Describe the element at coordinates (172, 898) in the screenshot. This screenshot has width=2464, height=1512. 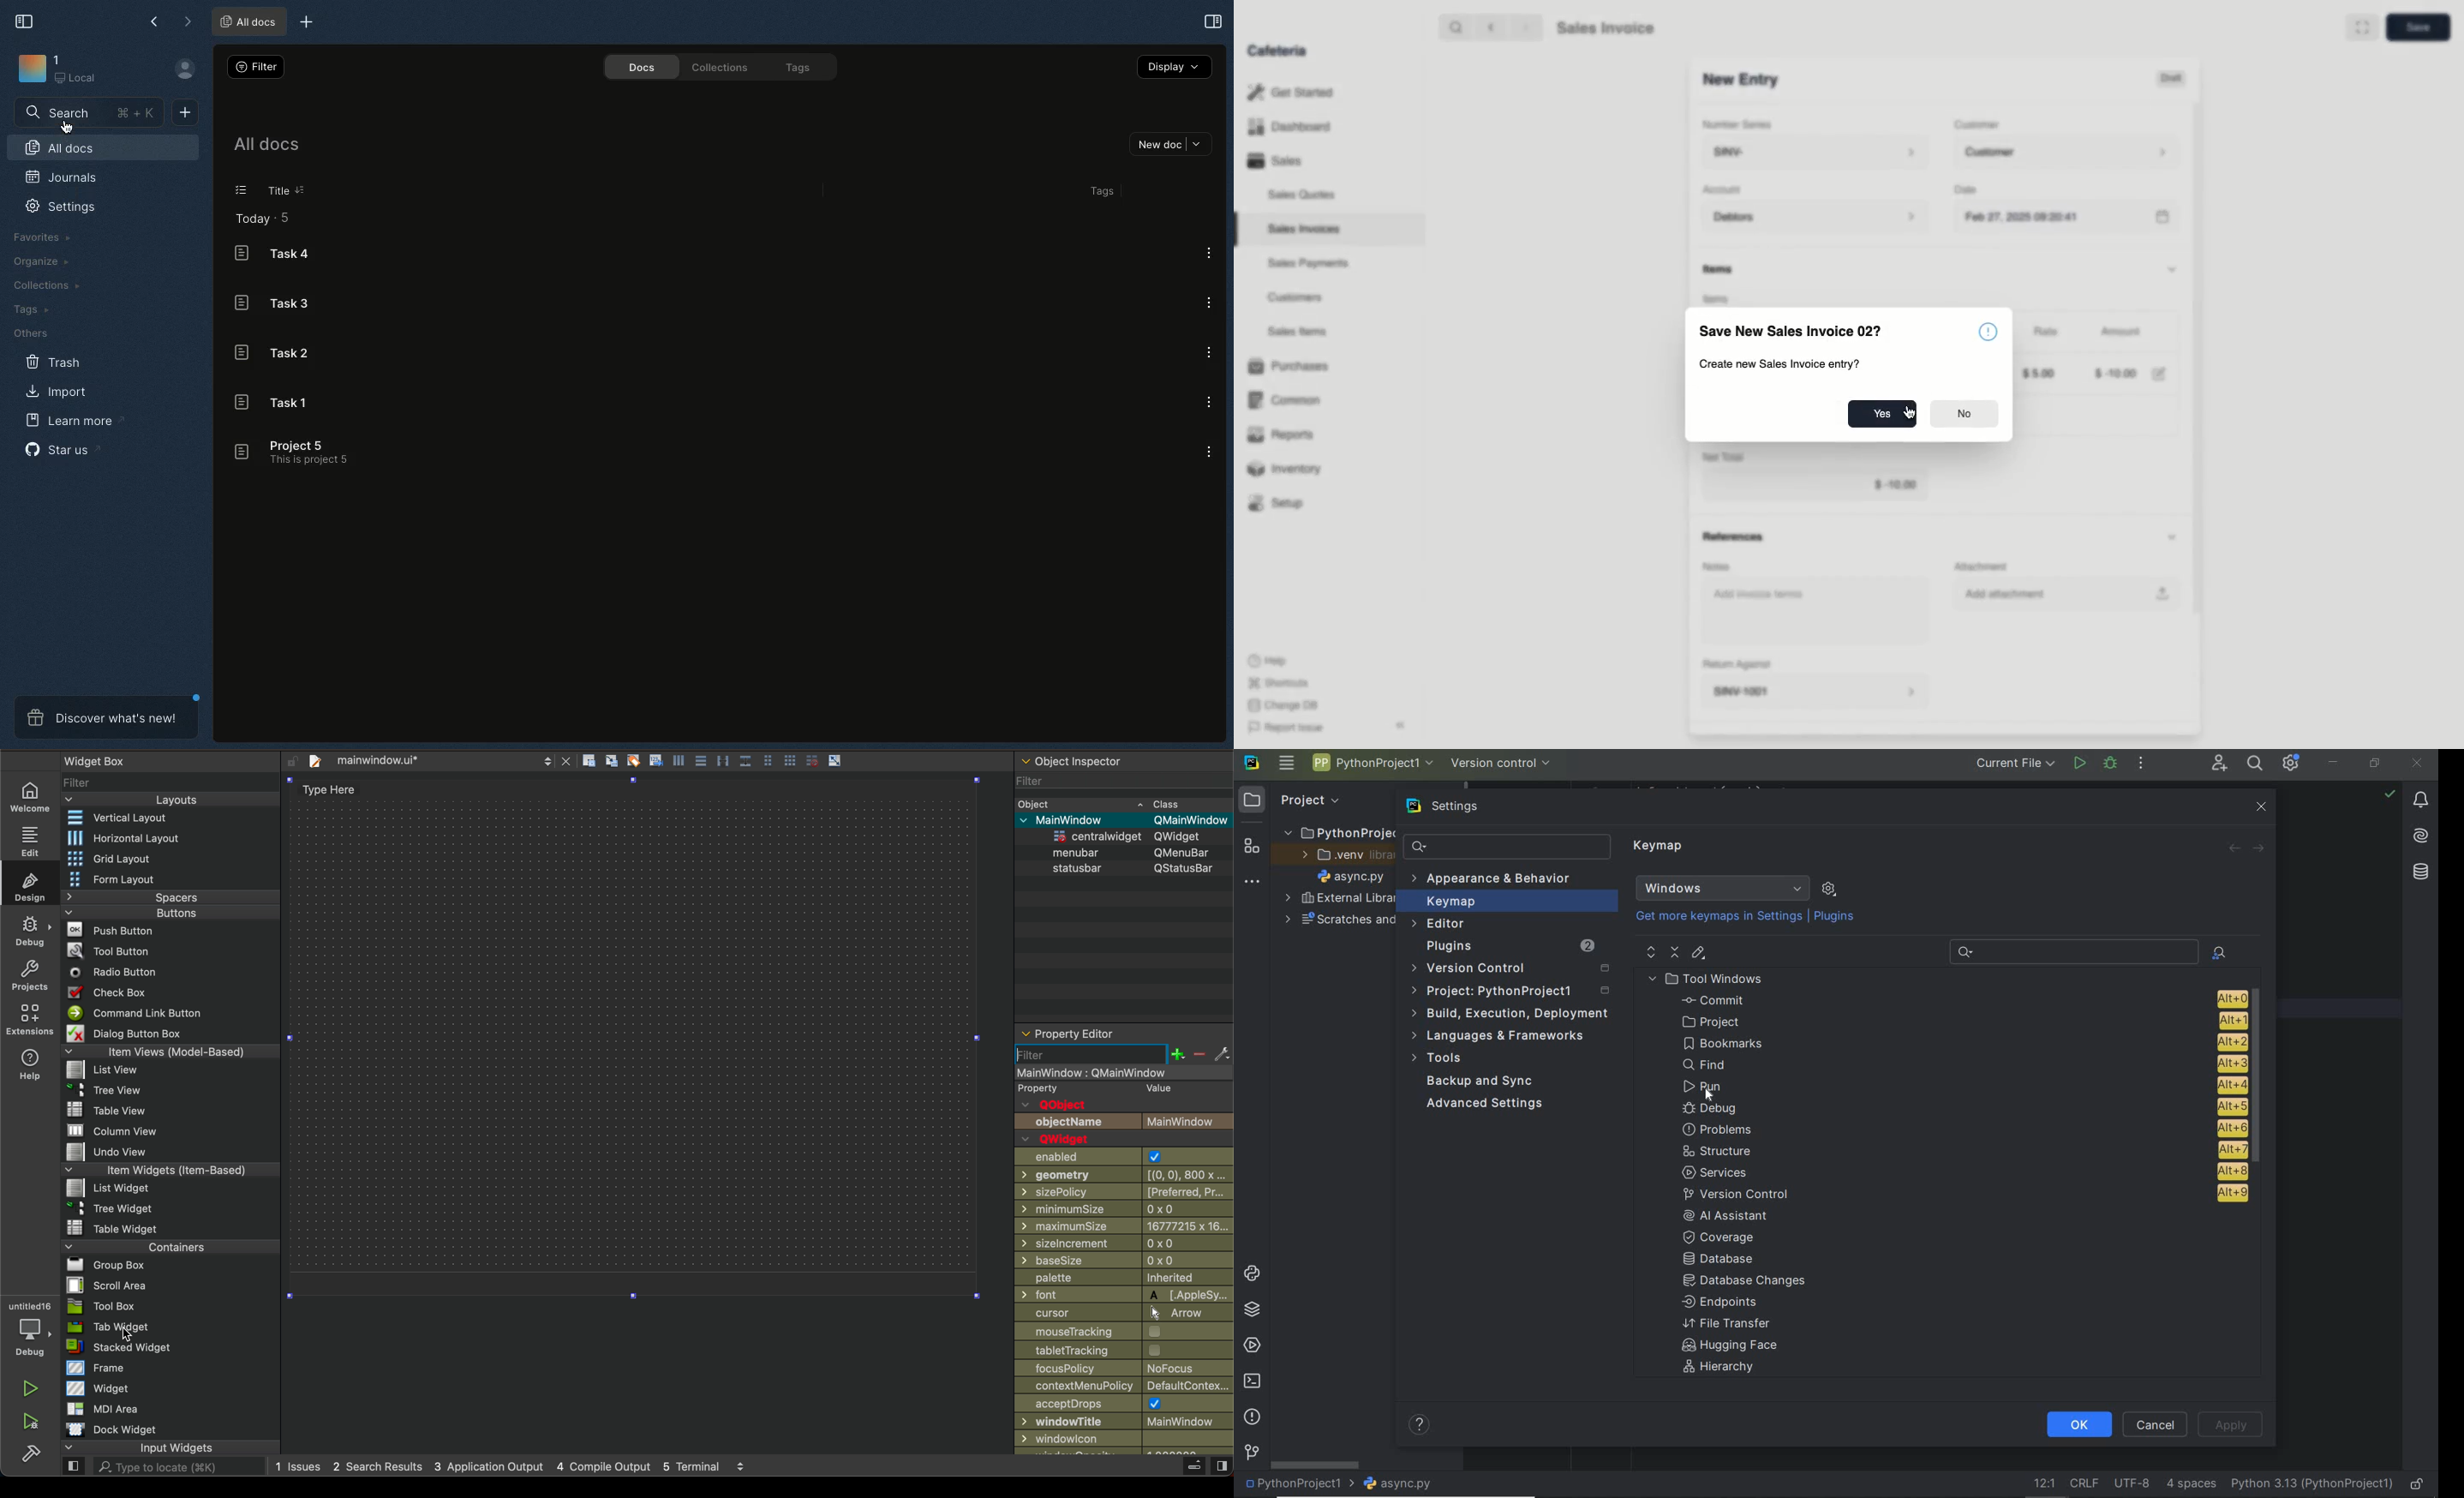
I see `Spacers` at that location.